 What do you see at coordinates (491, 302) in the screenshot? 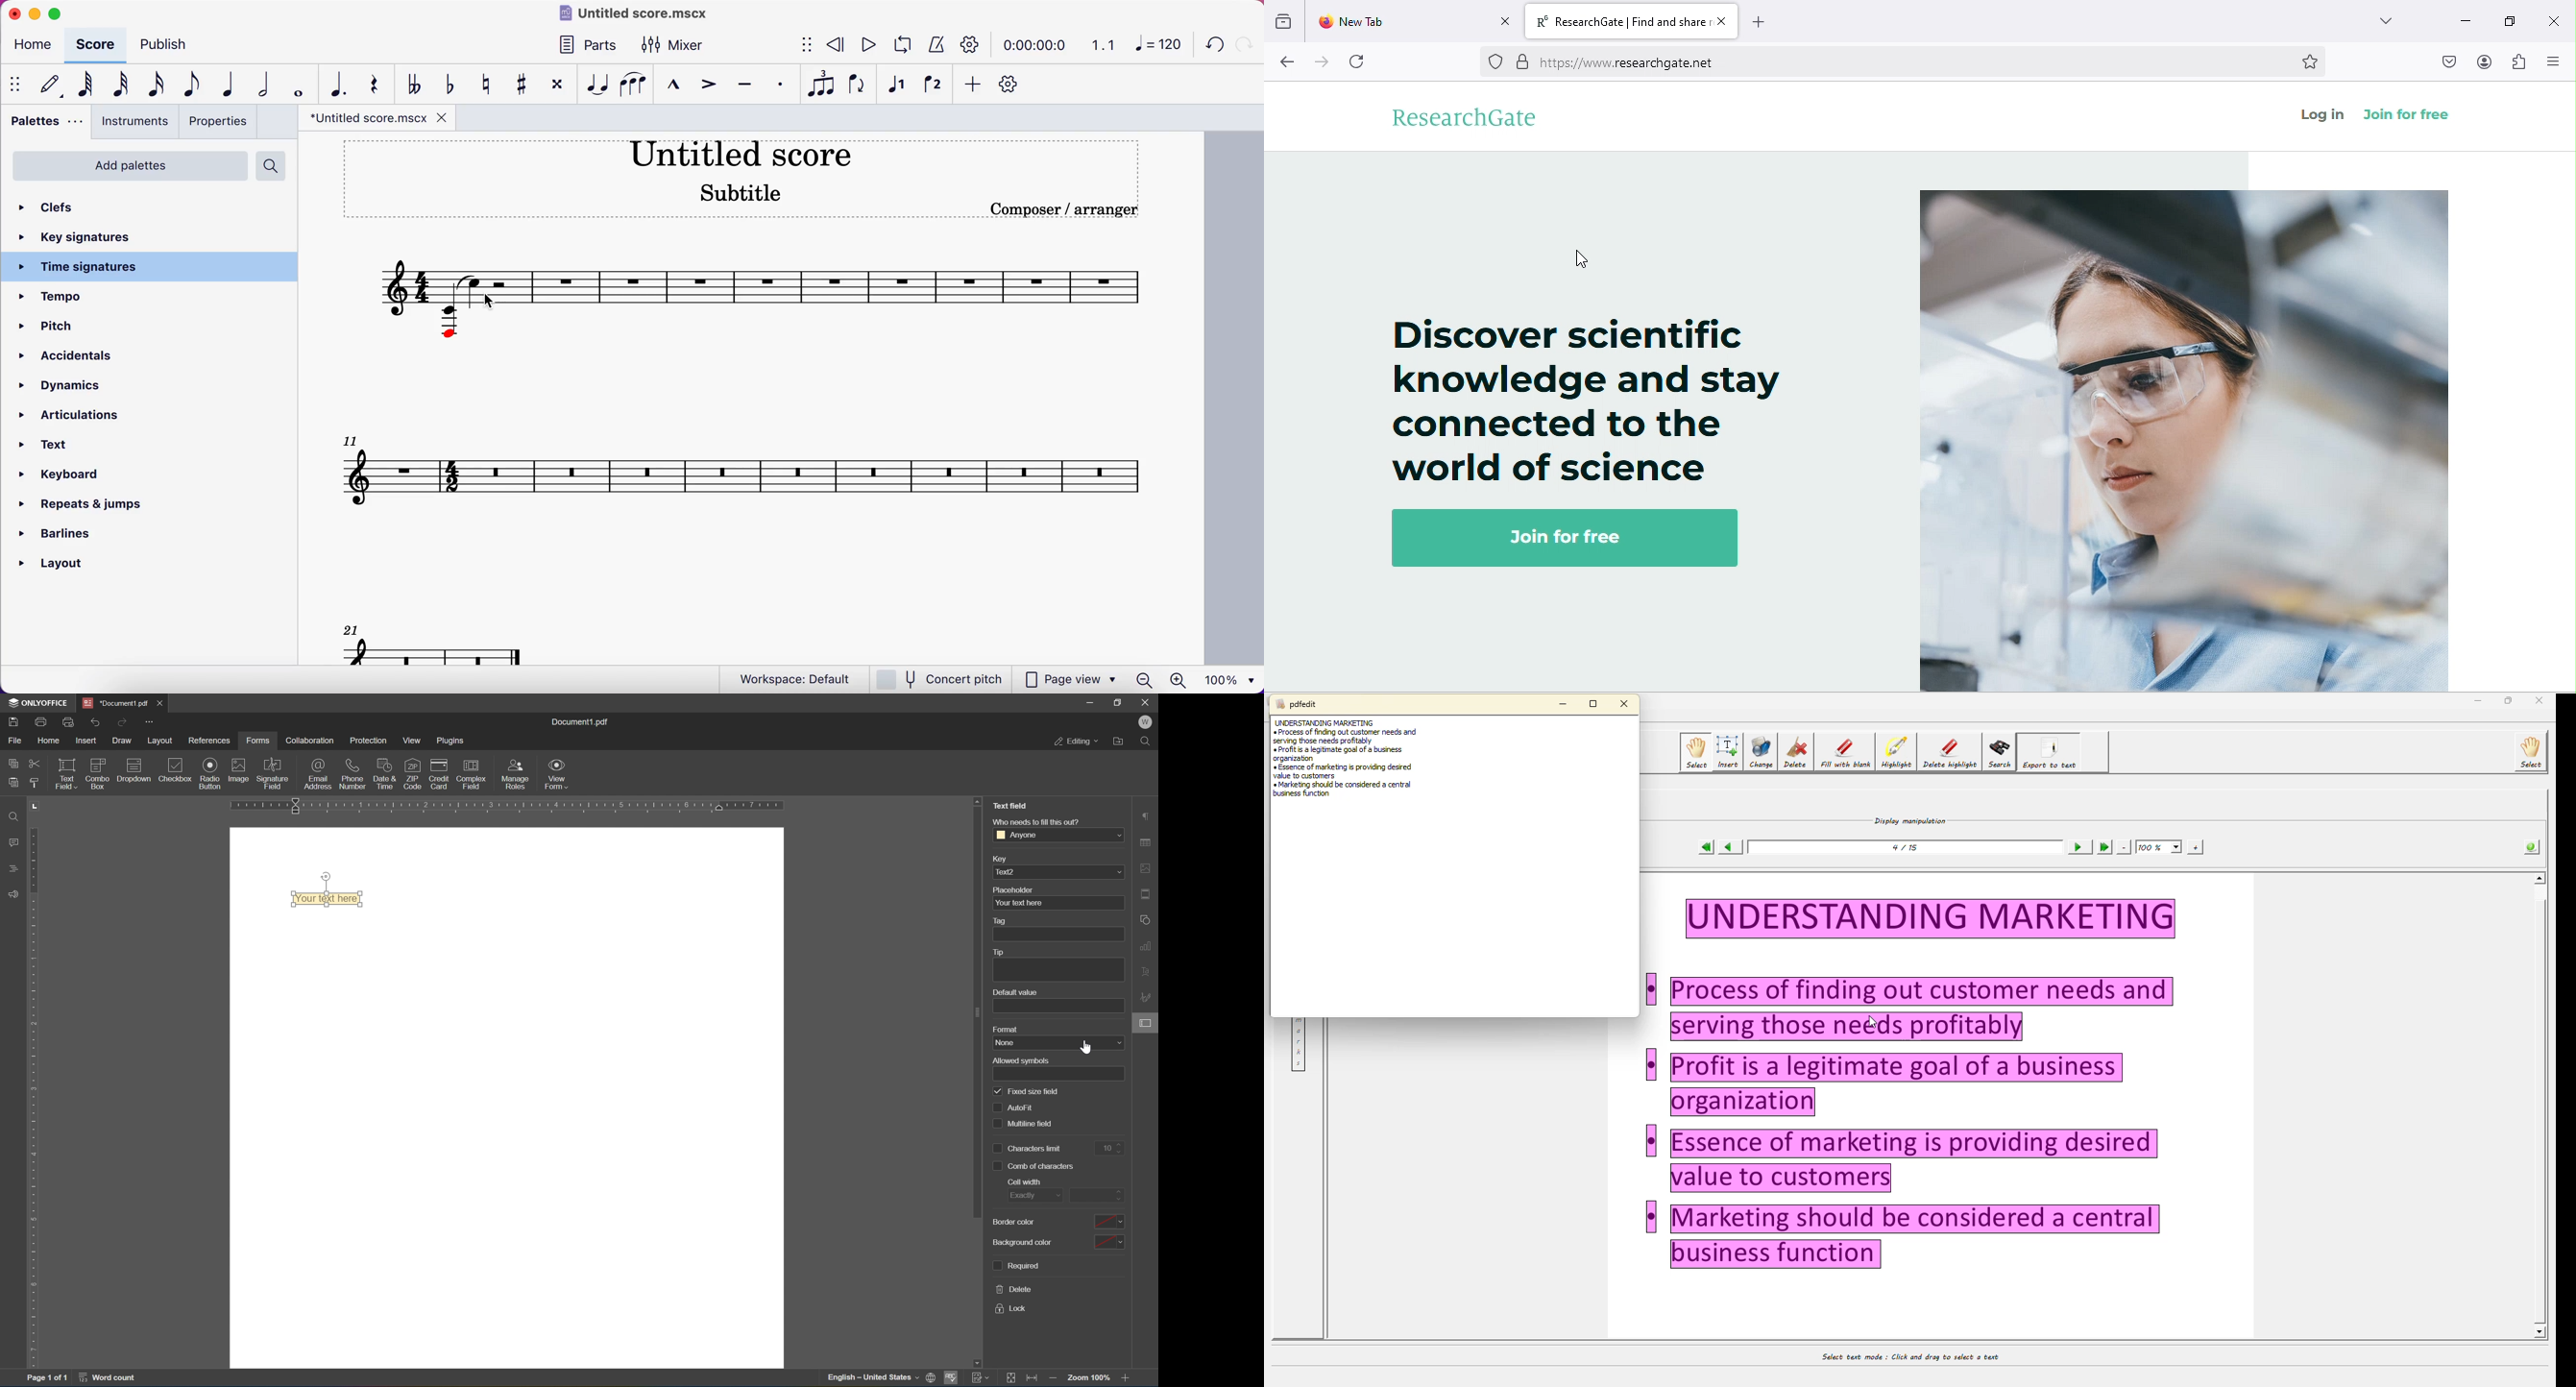
I see `cursor` at bounding box center [491, 302].